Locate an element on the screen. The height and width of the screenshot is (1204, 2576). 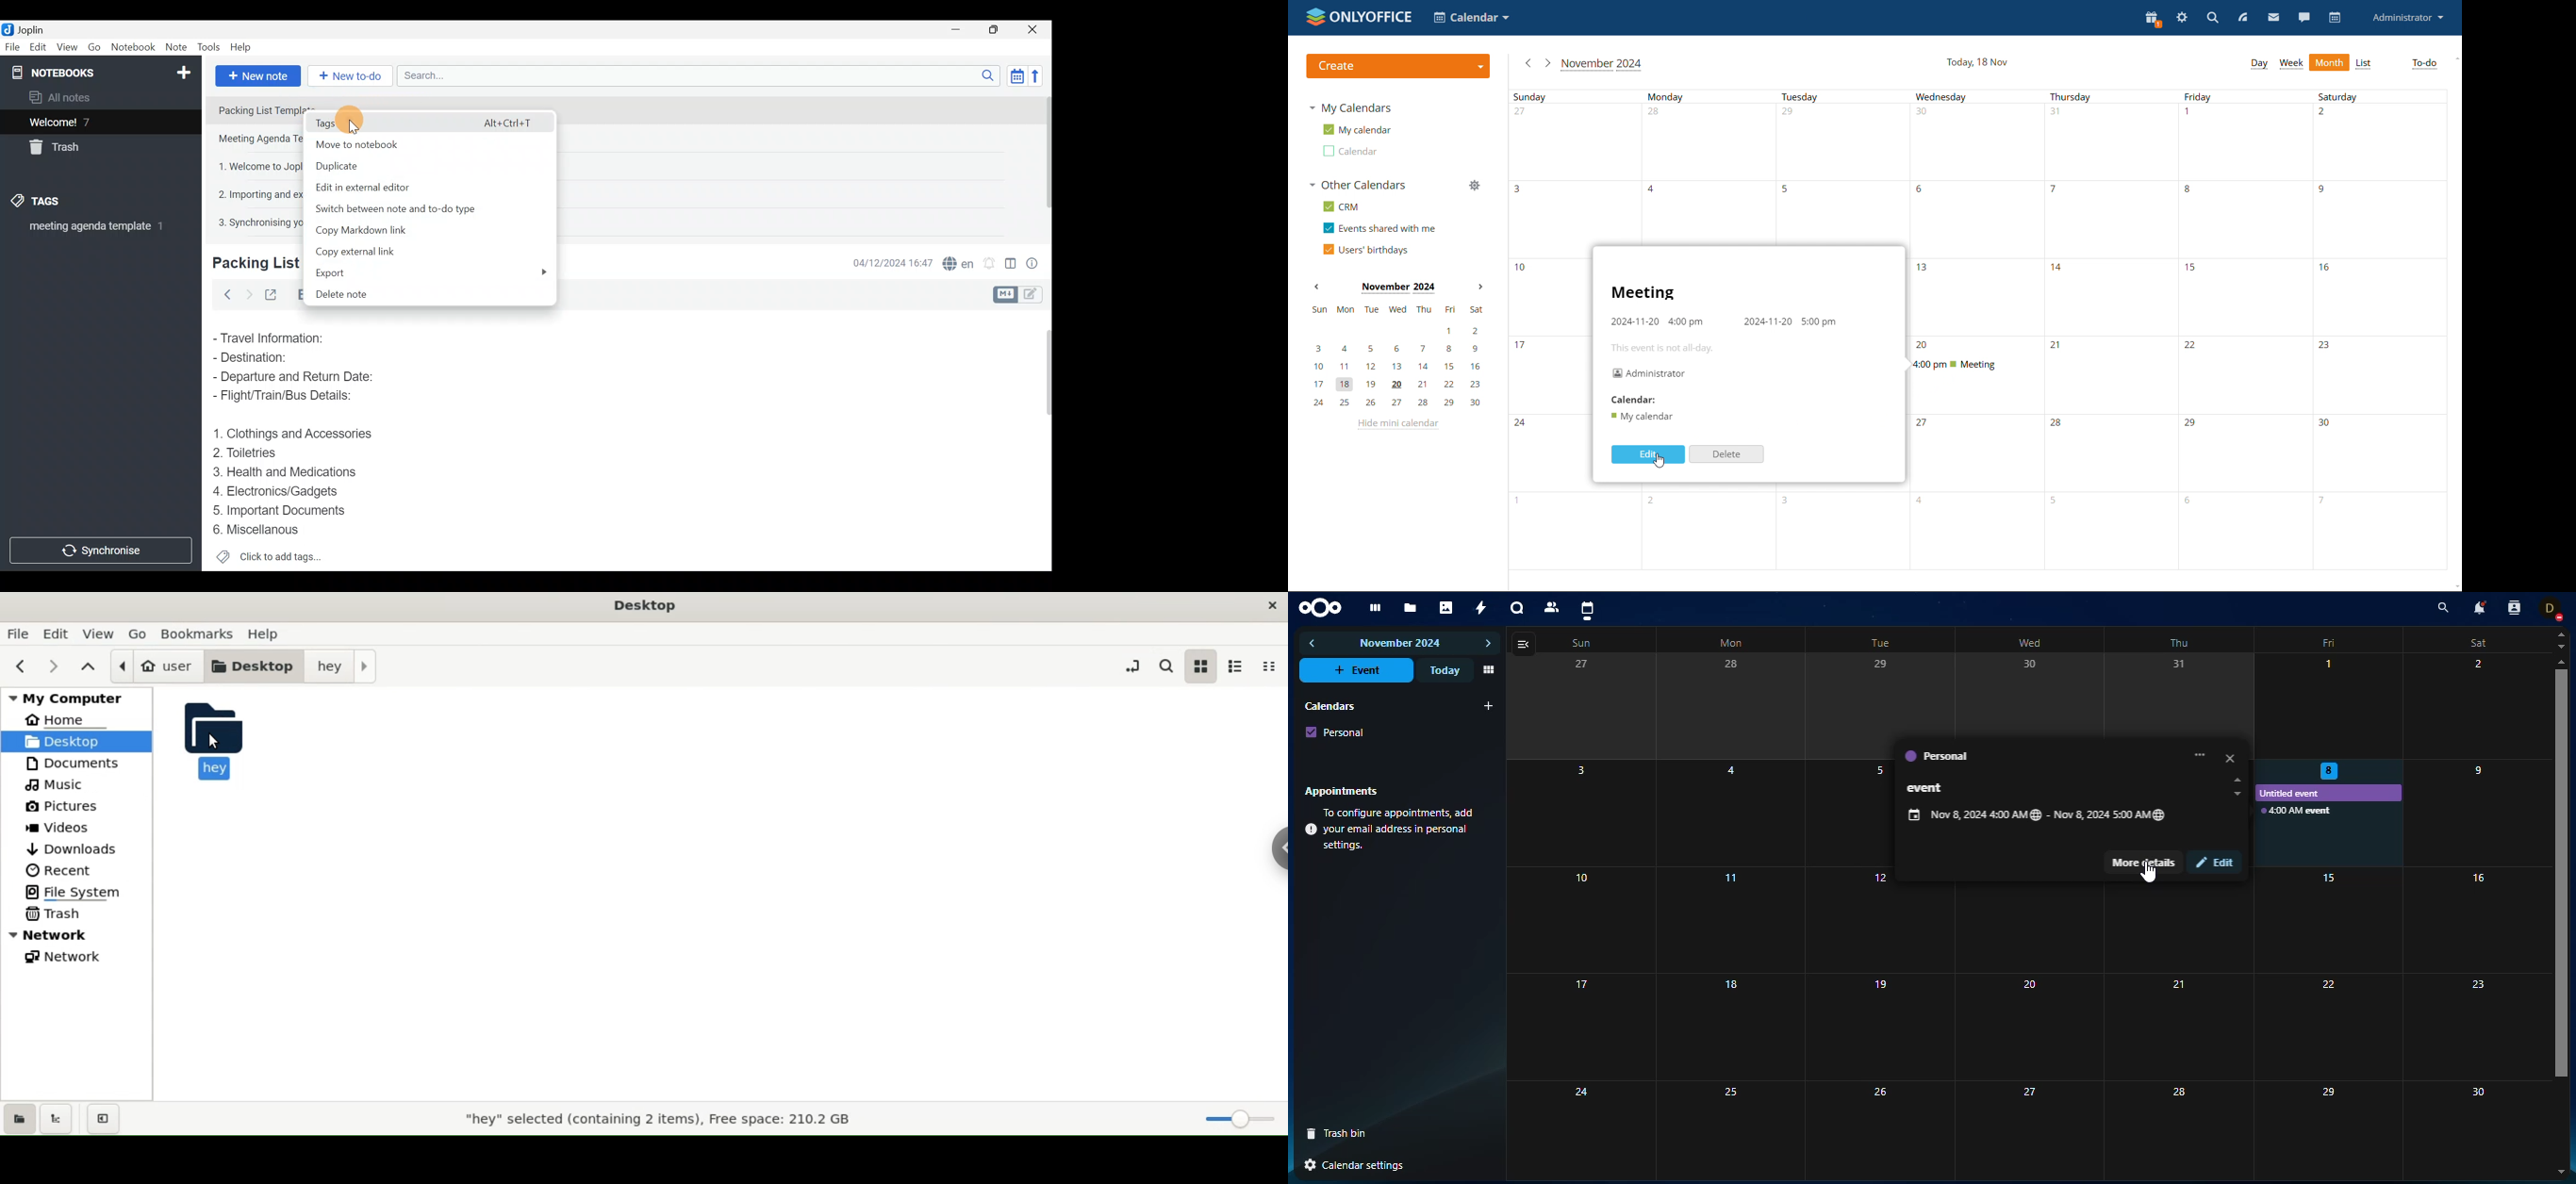
Export is located at coordinates (434, 270).